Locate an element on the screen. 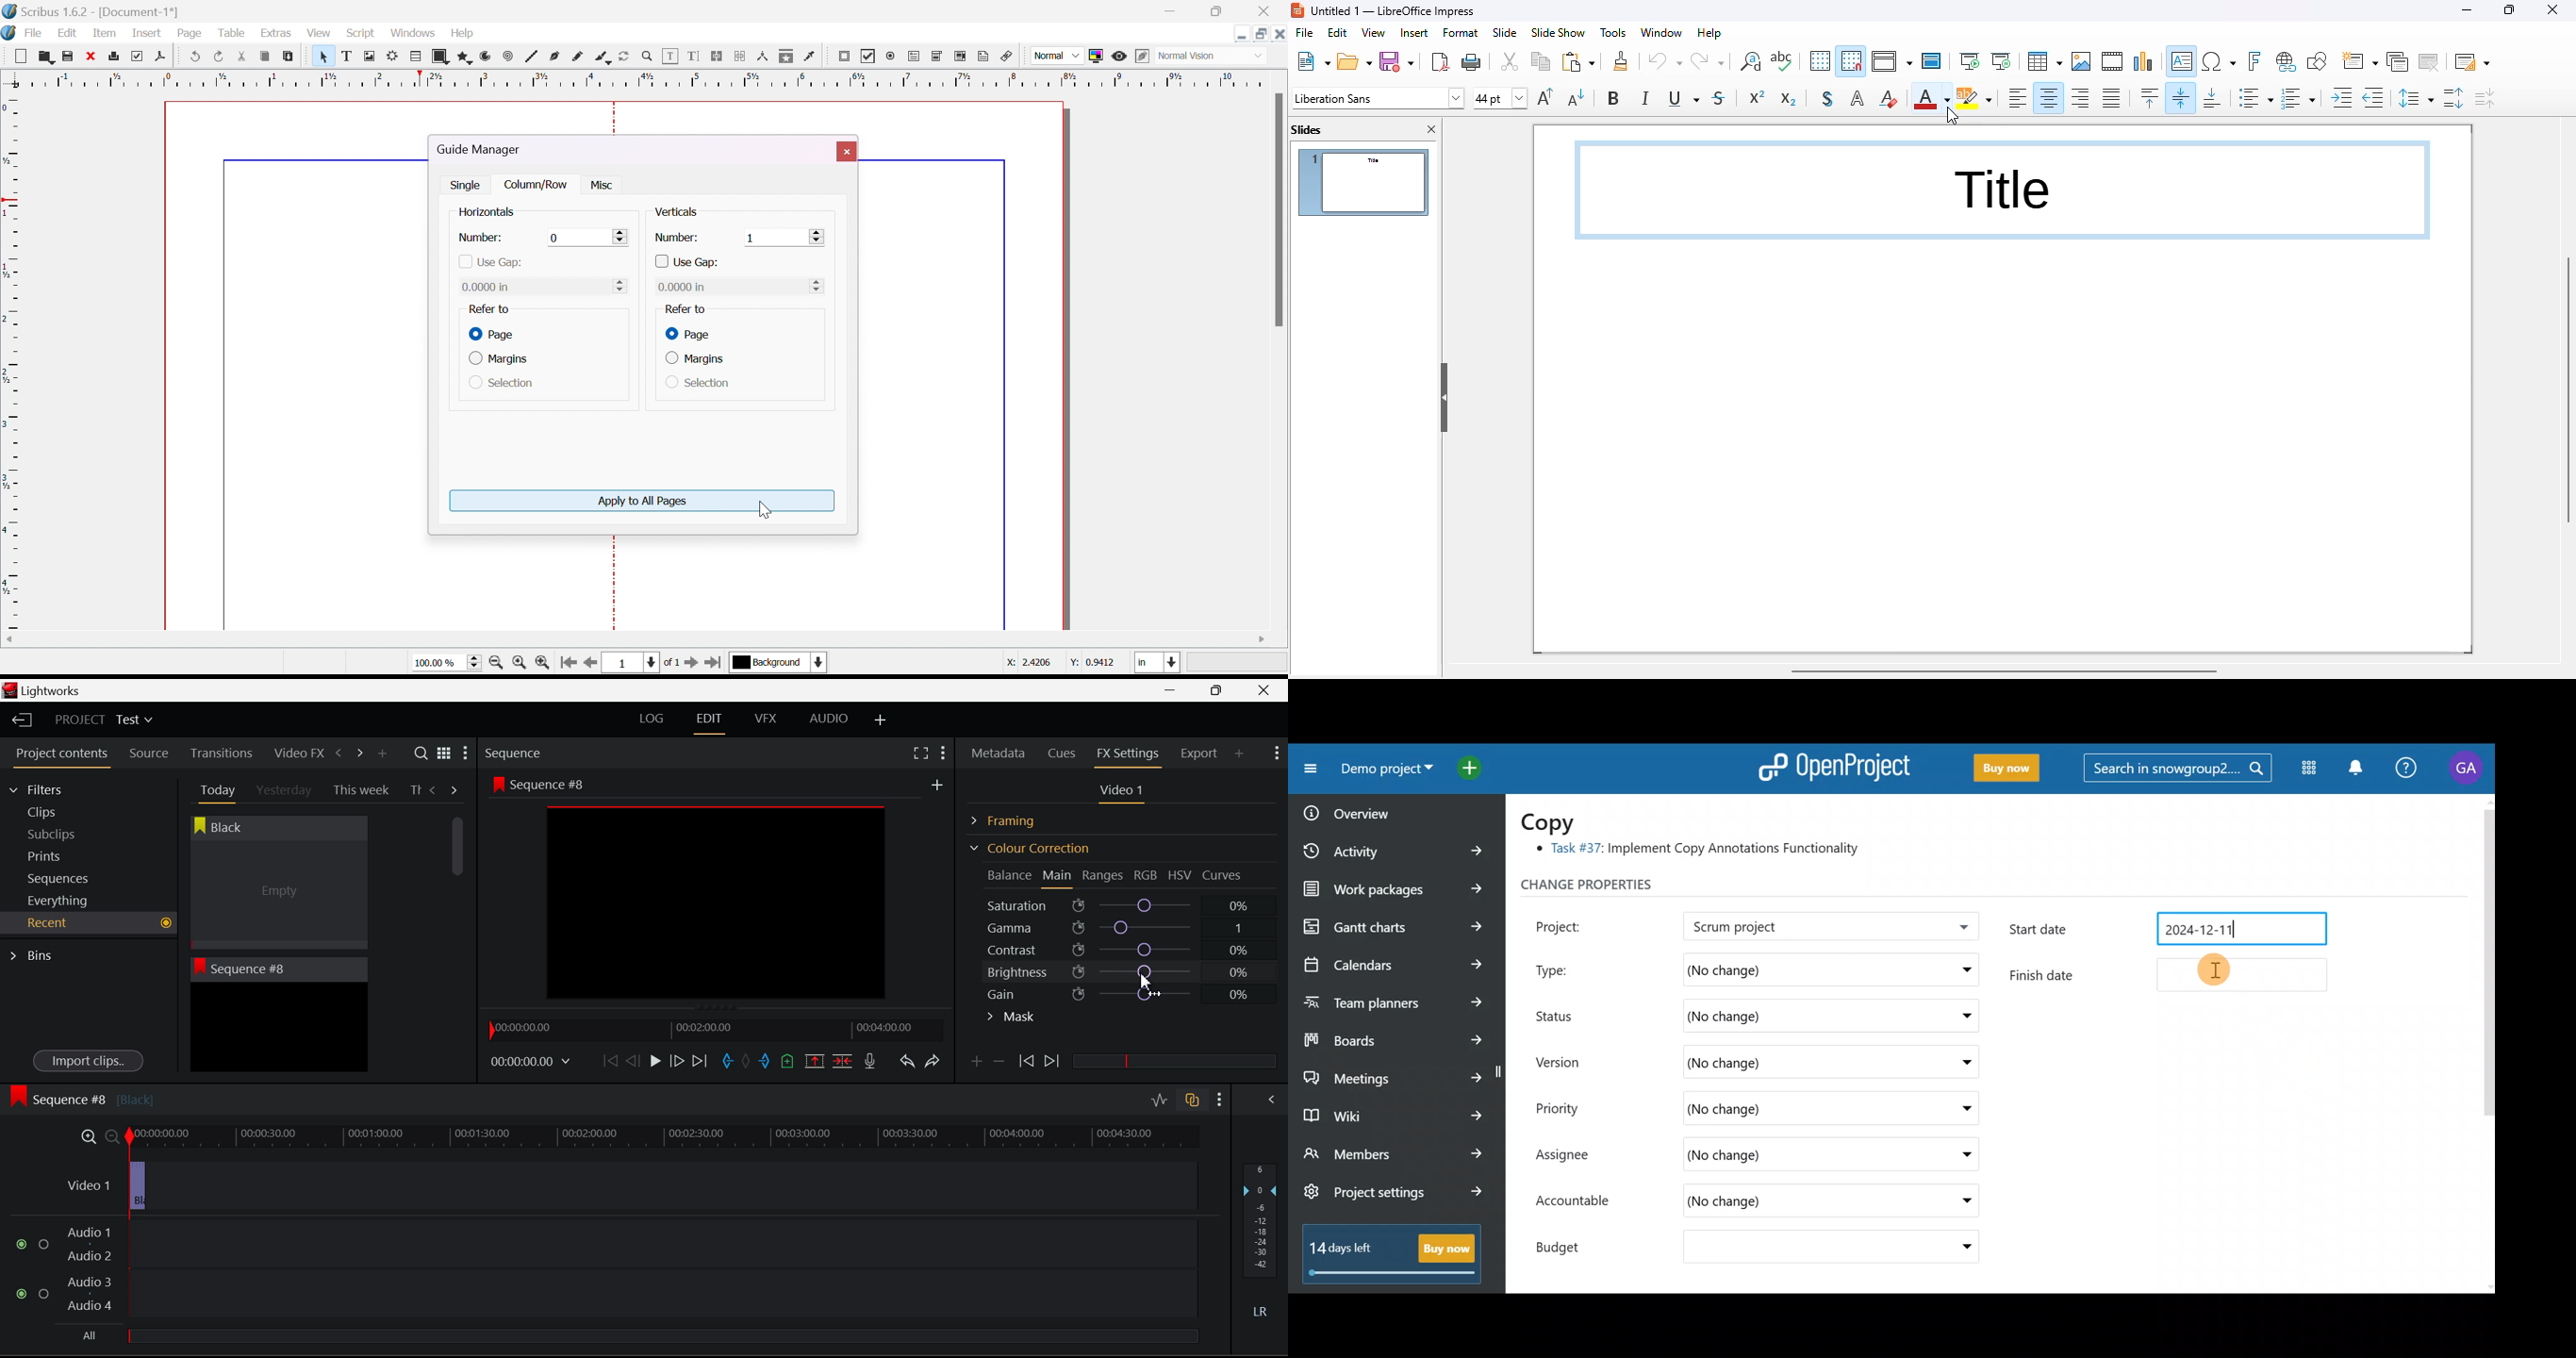 This screenshot has width=2576, height=1372. undo is located at coordinates (198, 54).